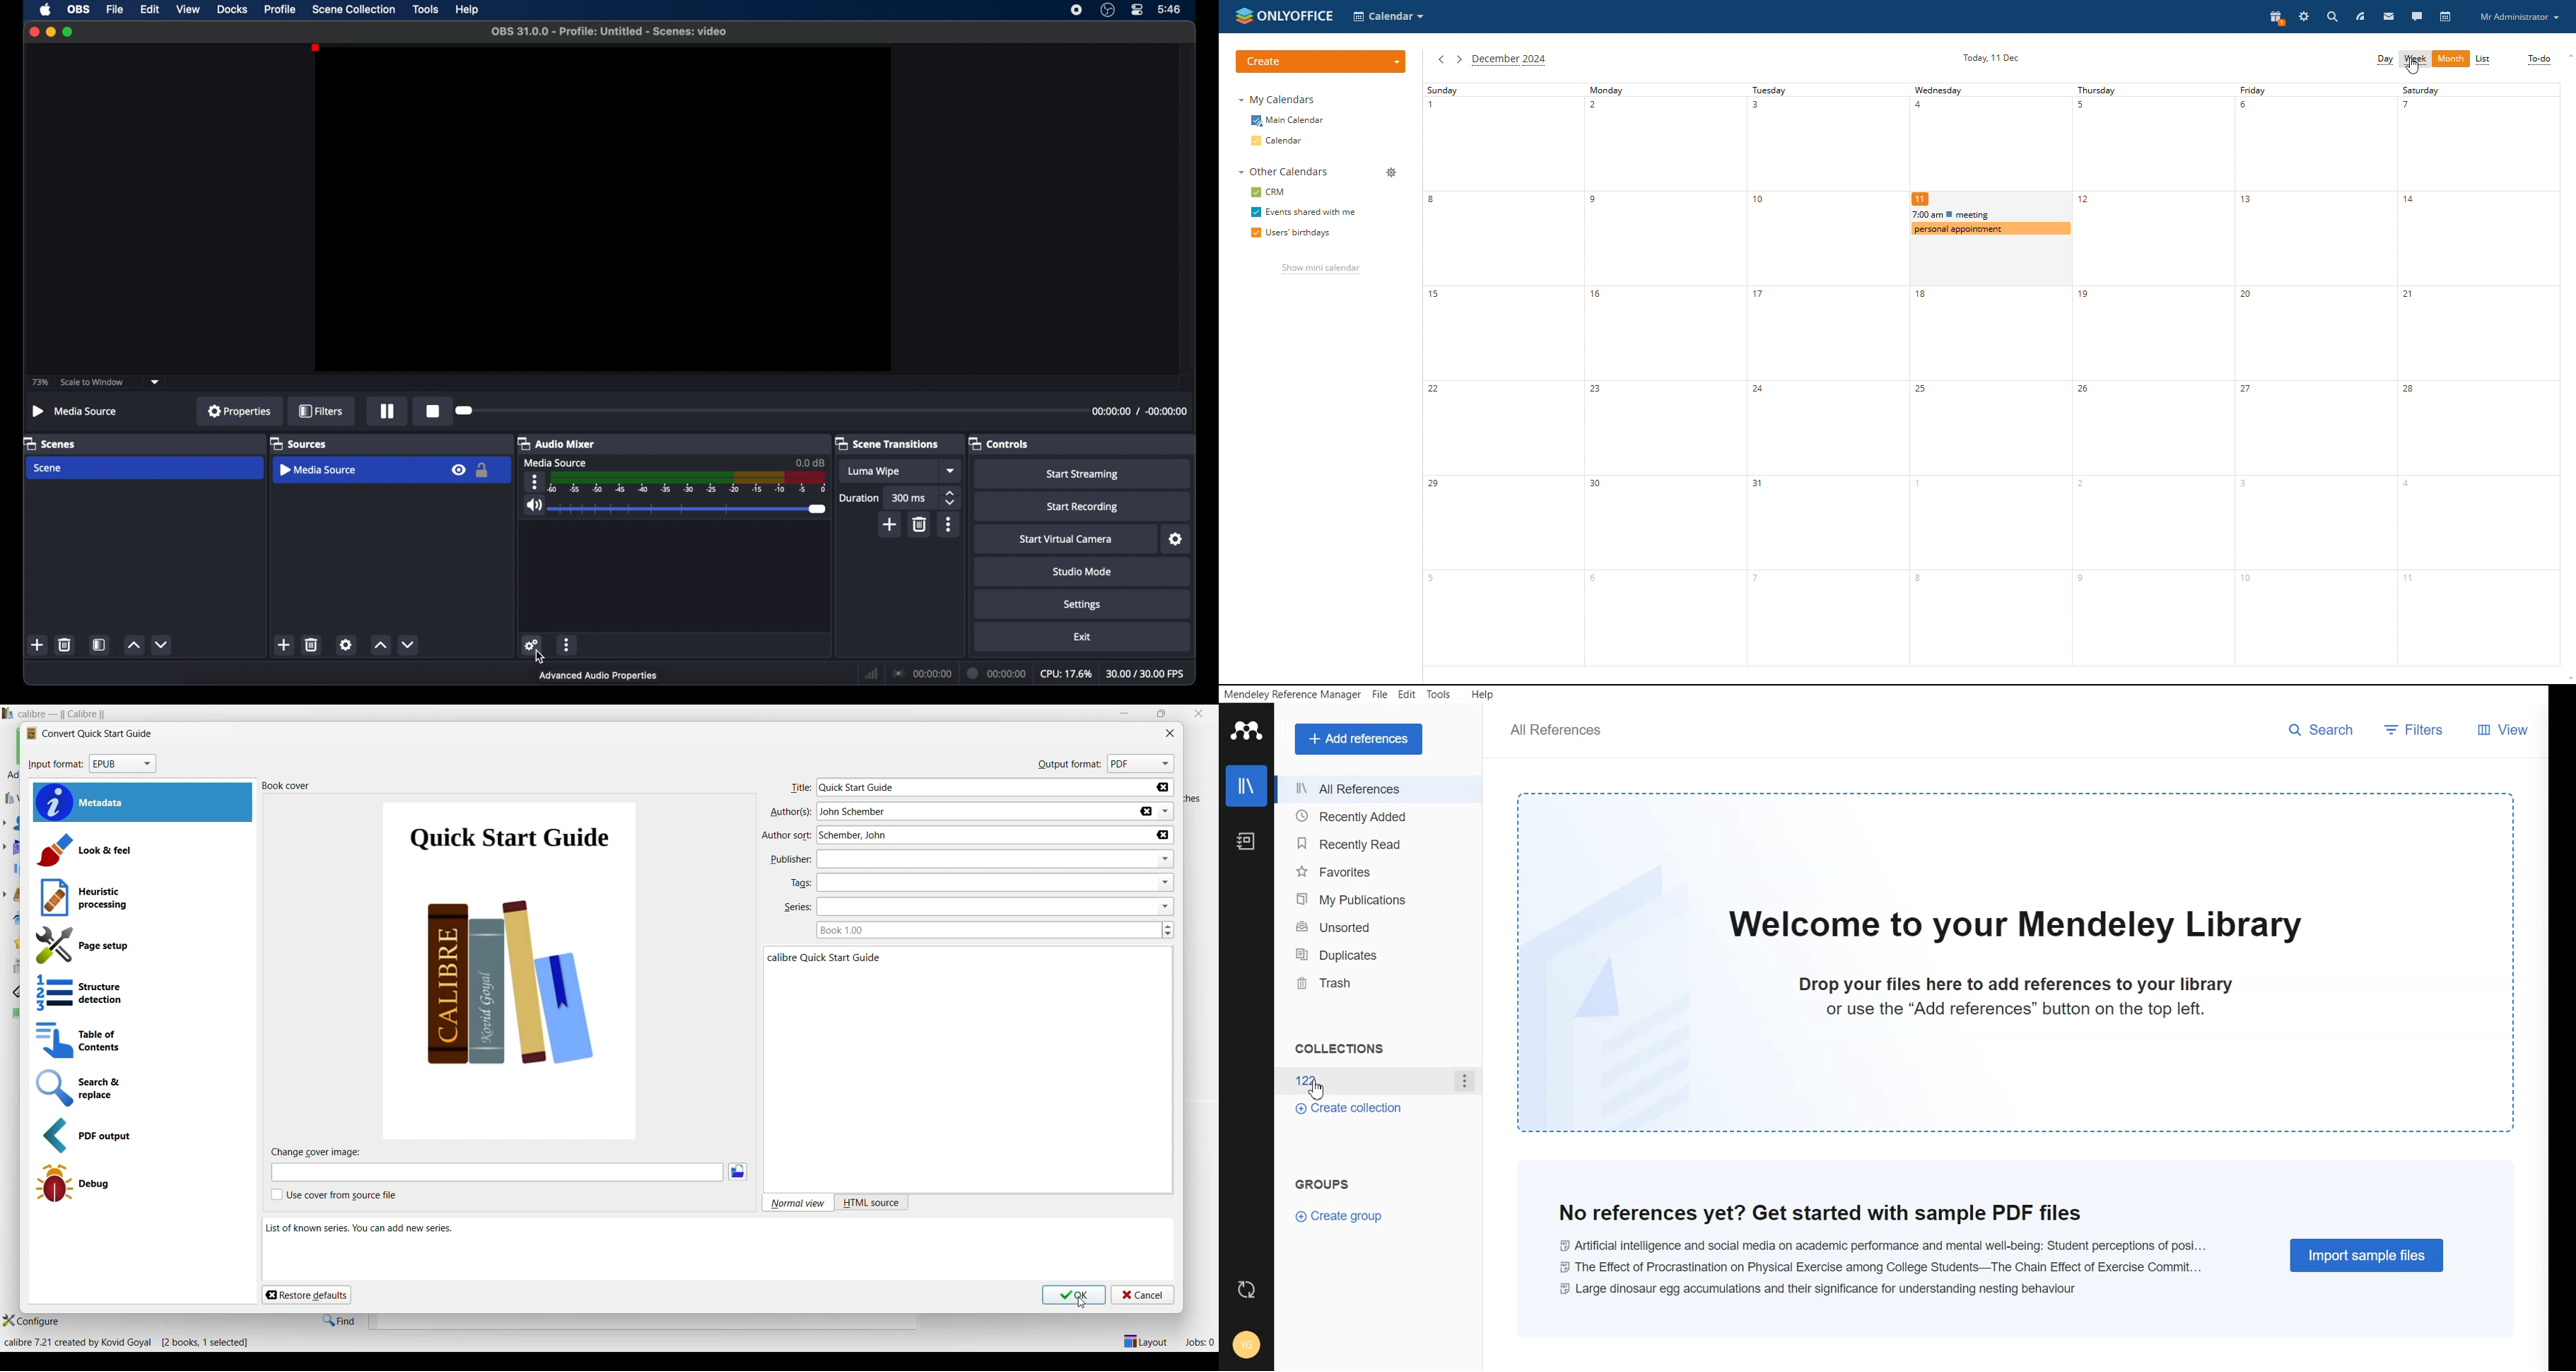 Image resolution: width=2576 pixels, height=1372 pixels. I want to click on scene, so click(49, 468).